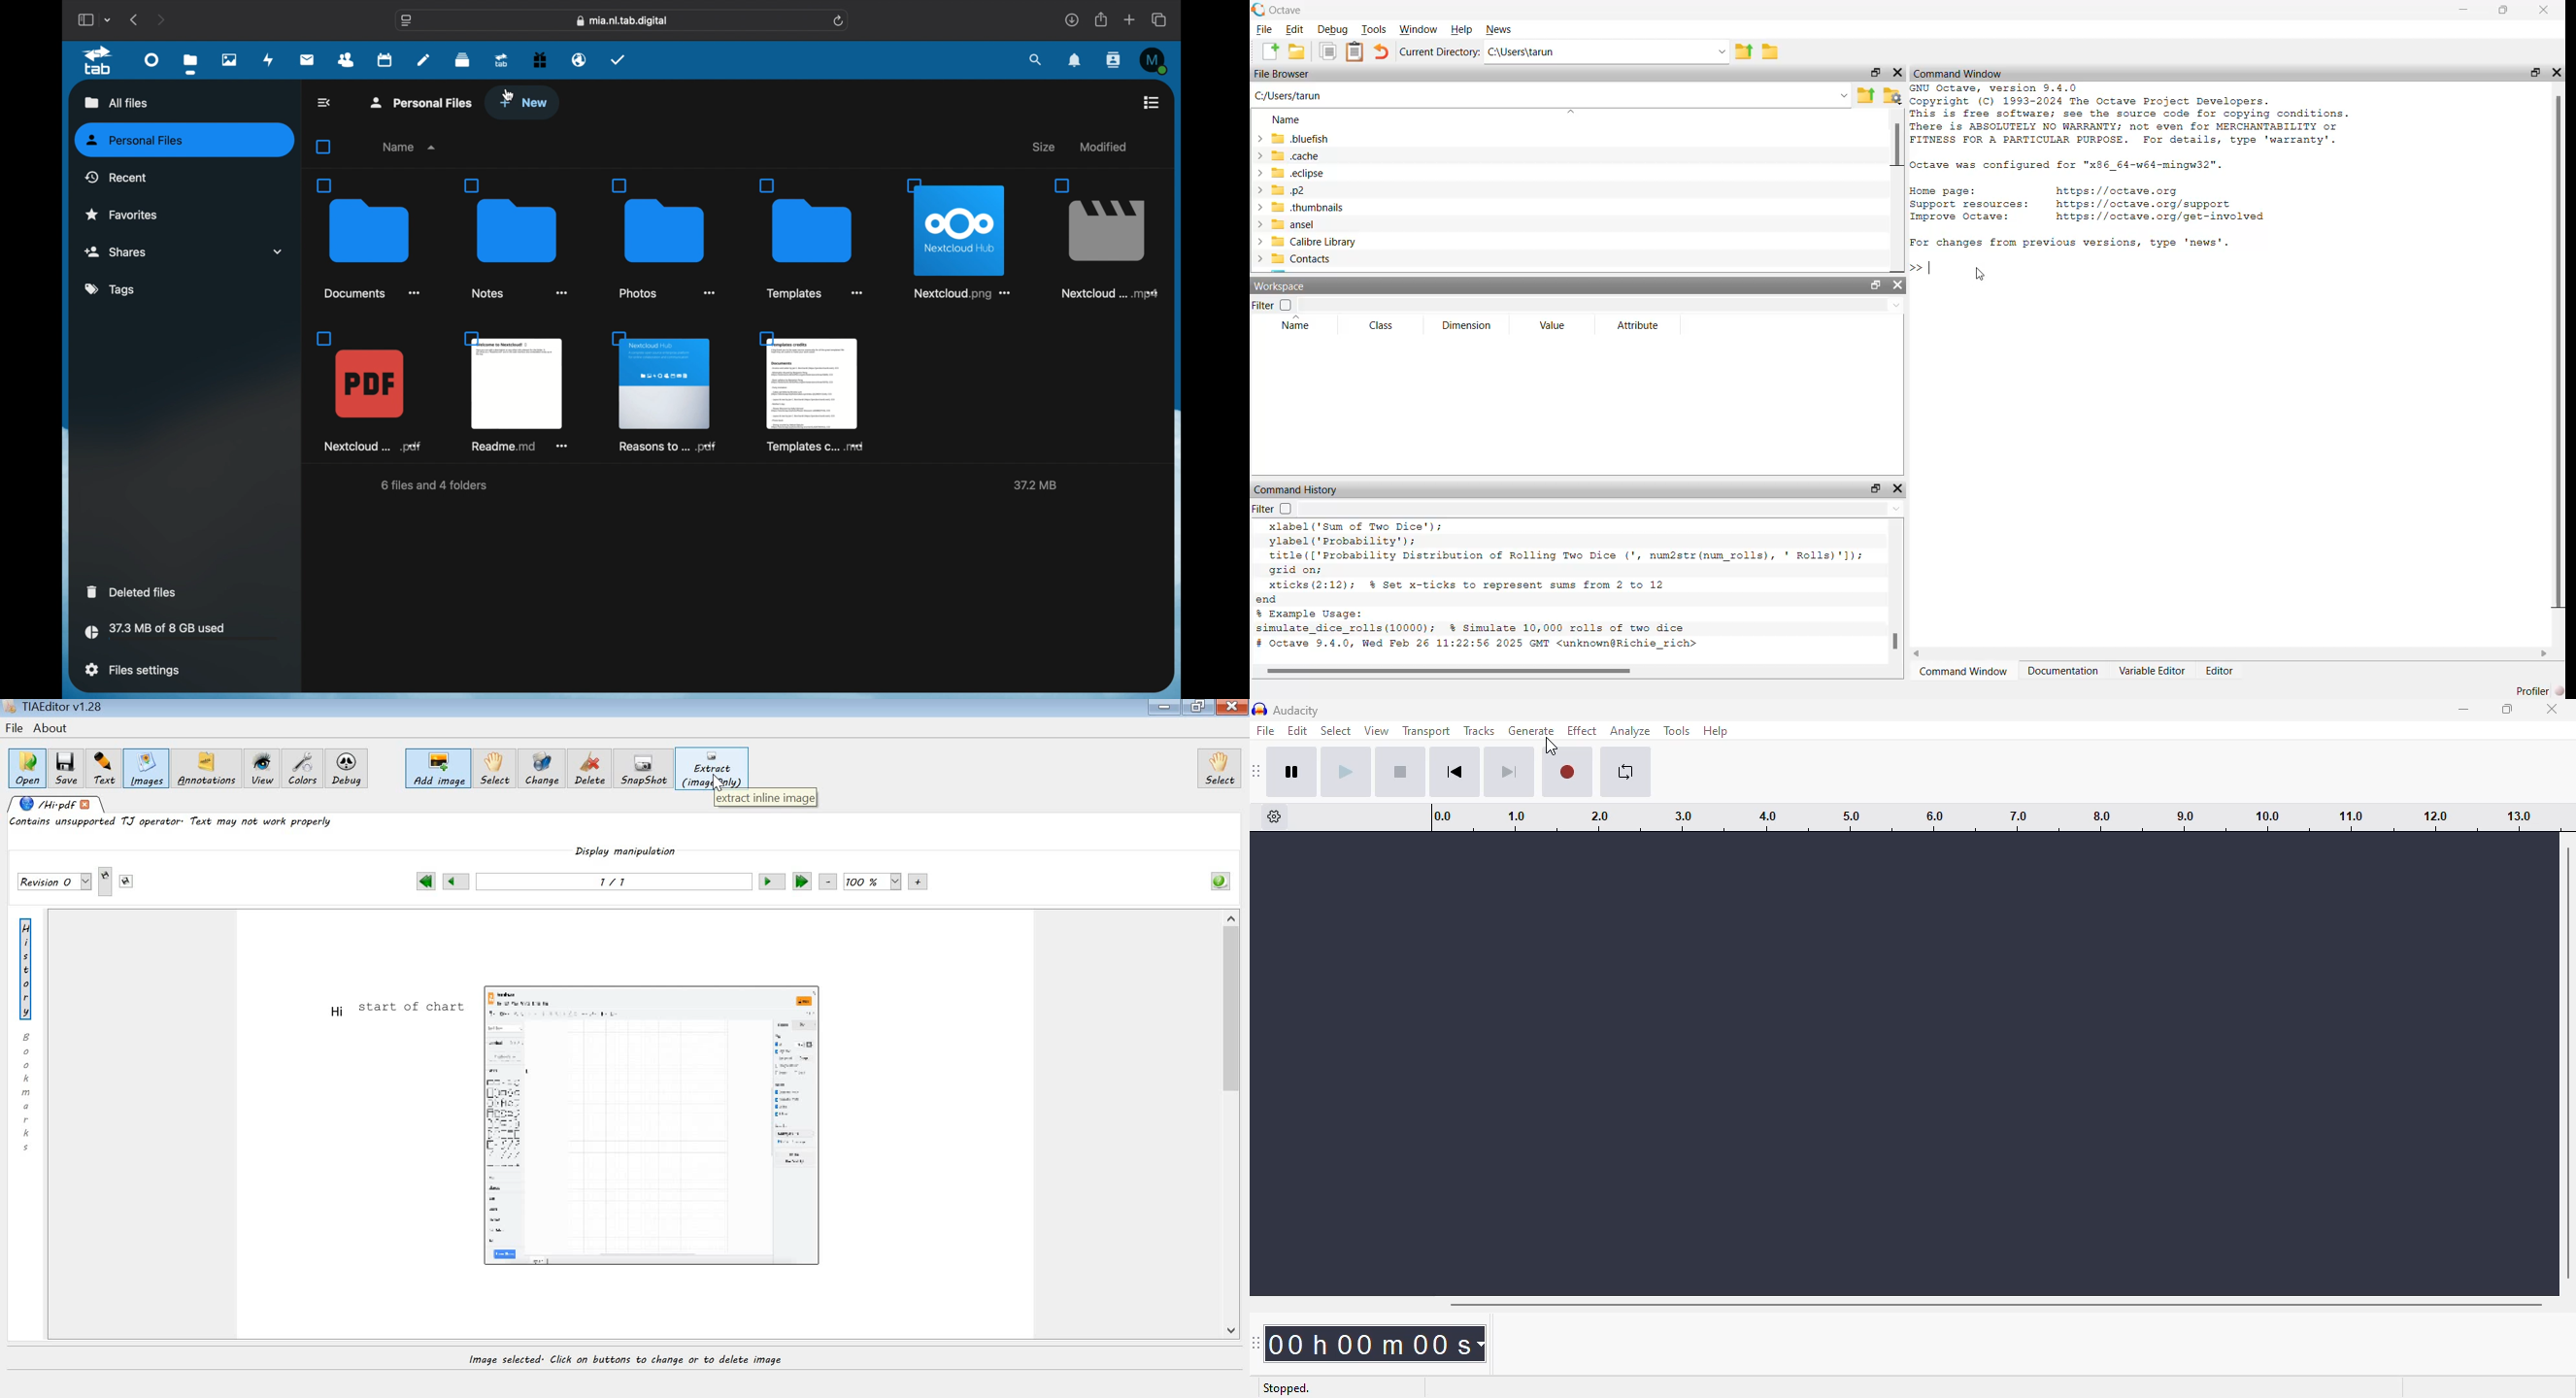 This screenshot has height=1400, width=2576. Describe the element at coordinates (85, 19) in the screenshot. I see `show sidebar` at that location.